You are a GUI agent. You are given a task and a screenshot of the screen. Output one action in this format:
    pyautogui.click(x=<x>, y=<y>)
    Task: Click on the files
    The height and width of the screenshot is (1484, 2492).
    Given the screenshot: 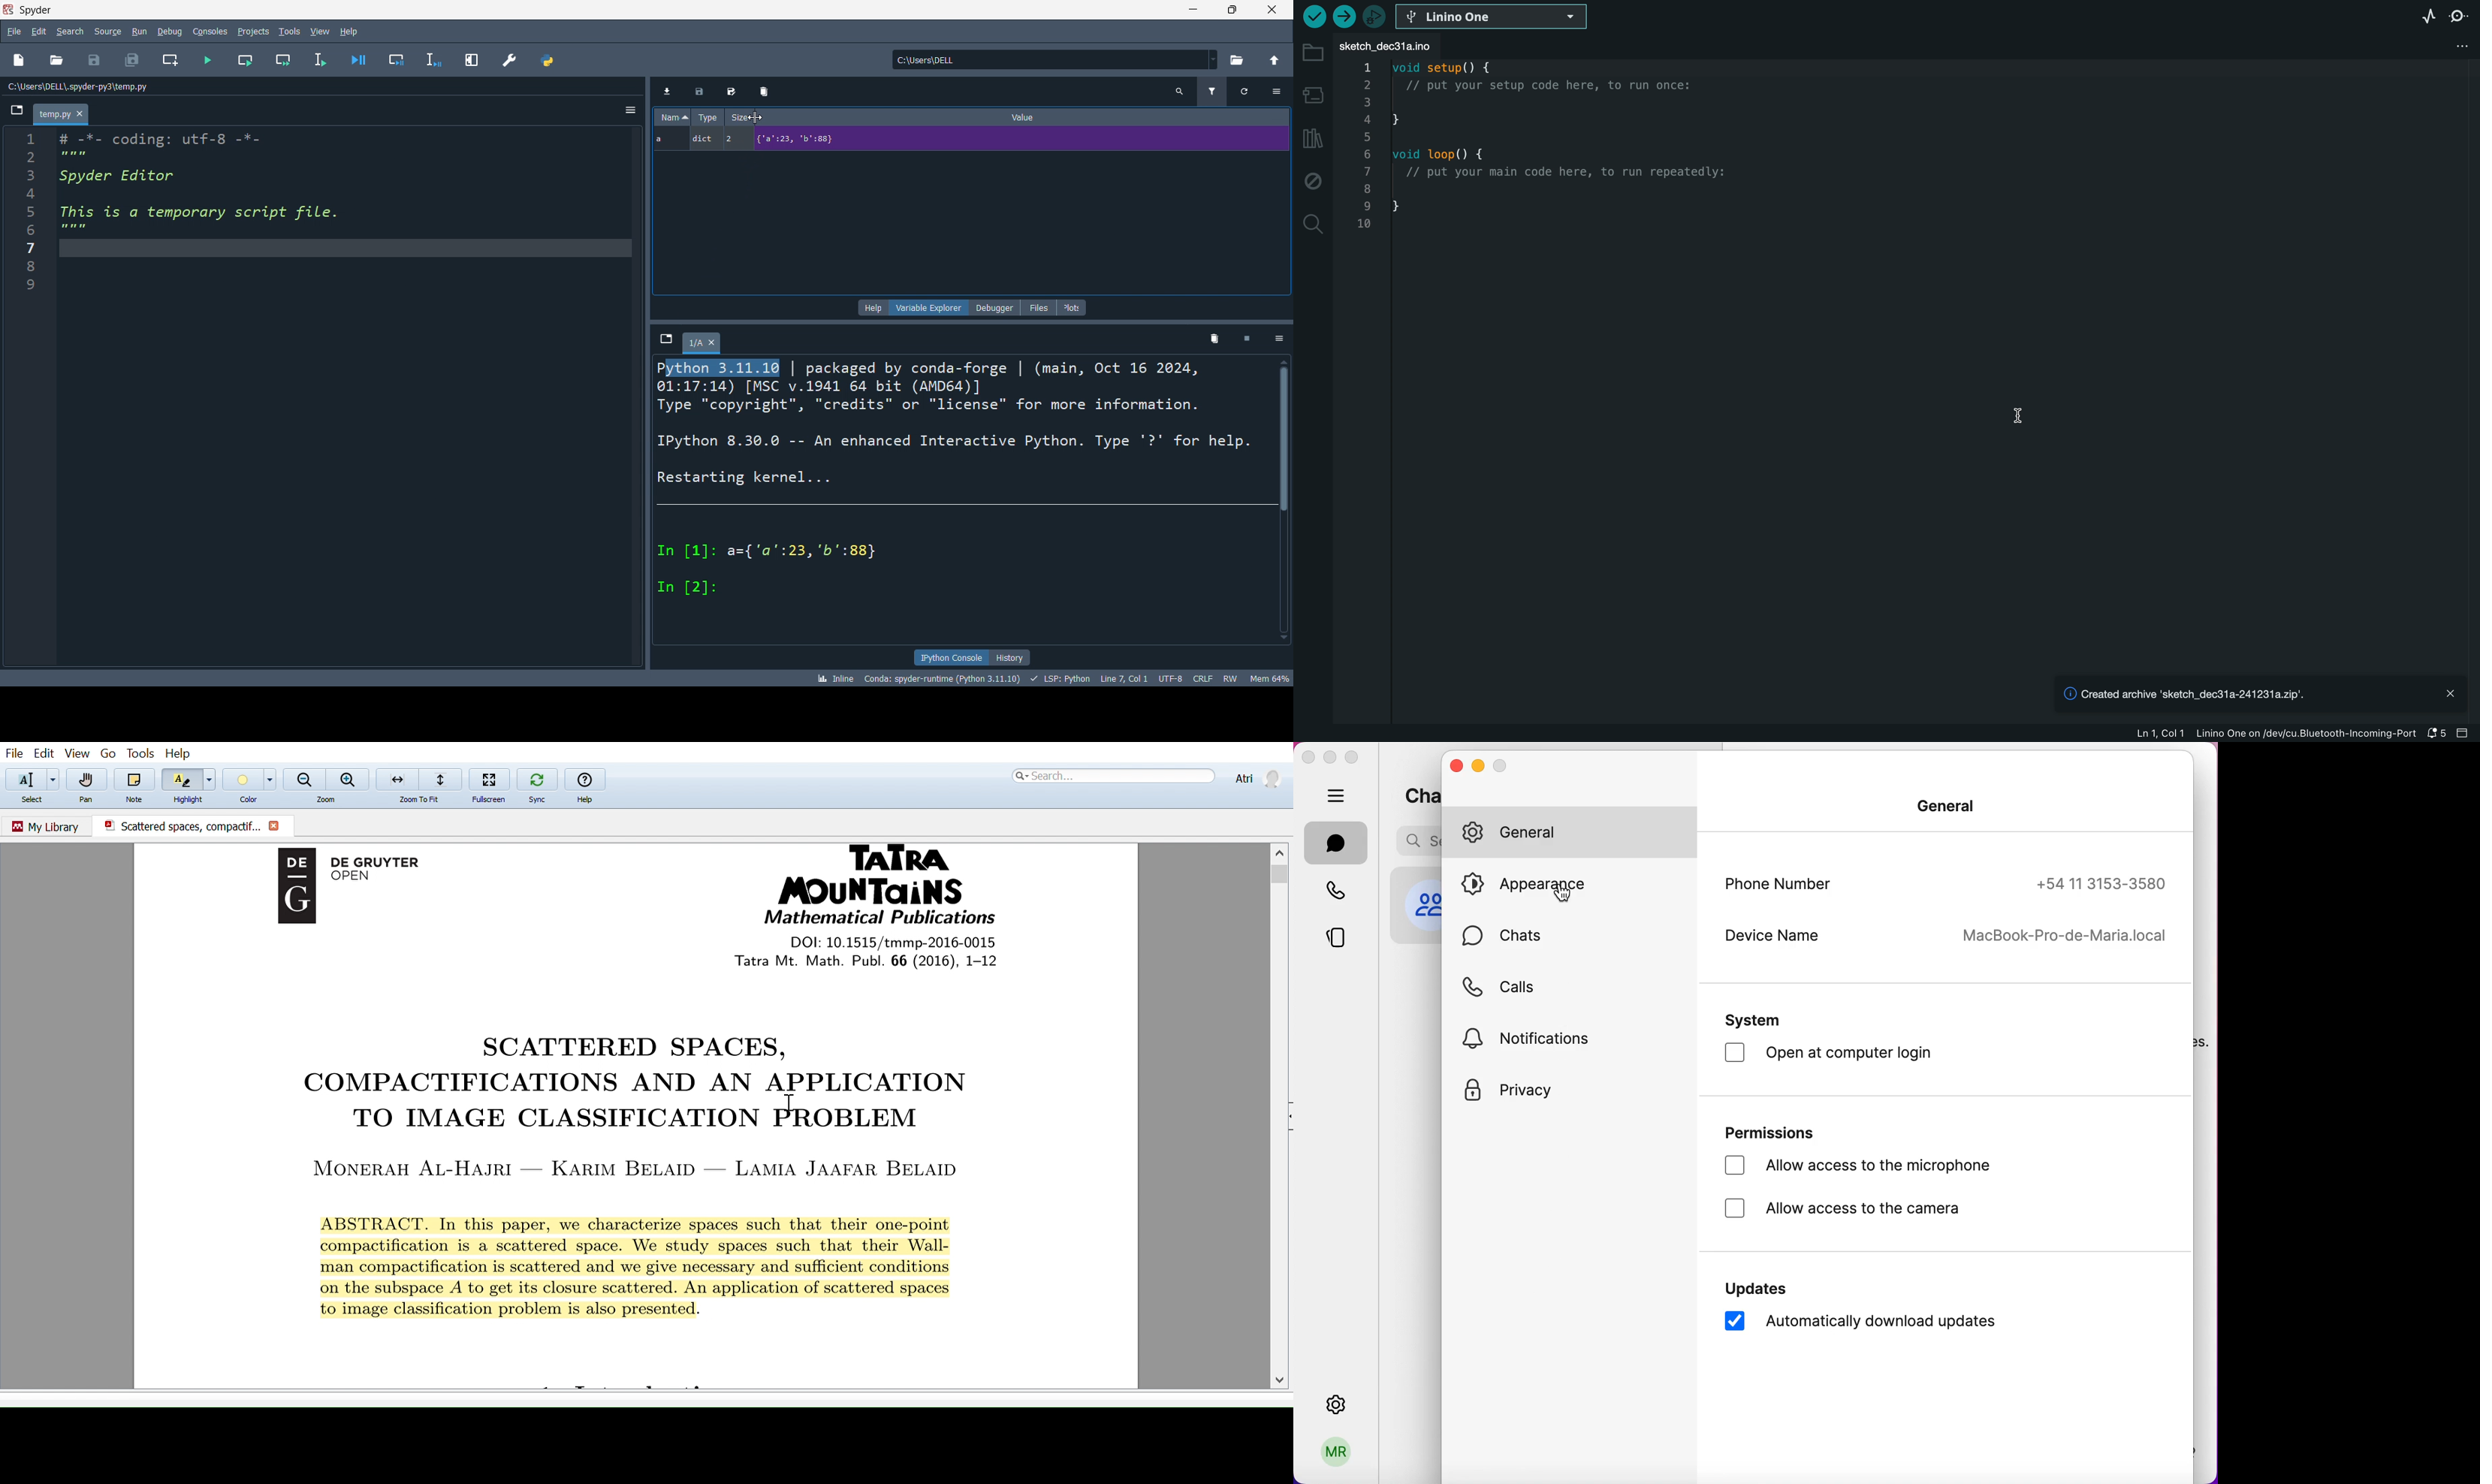 What is the action you would take?
    pyautogui.click(x=1035, y=308)
    